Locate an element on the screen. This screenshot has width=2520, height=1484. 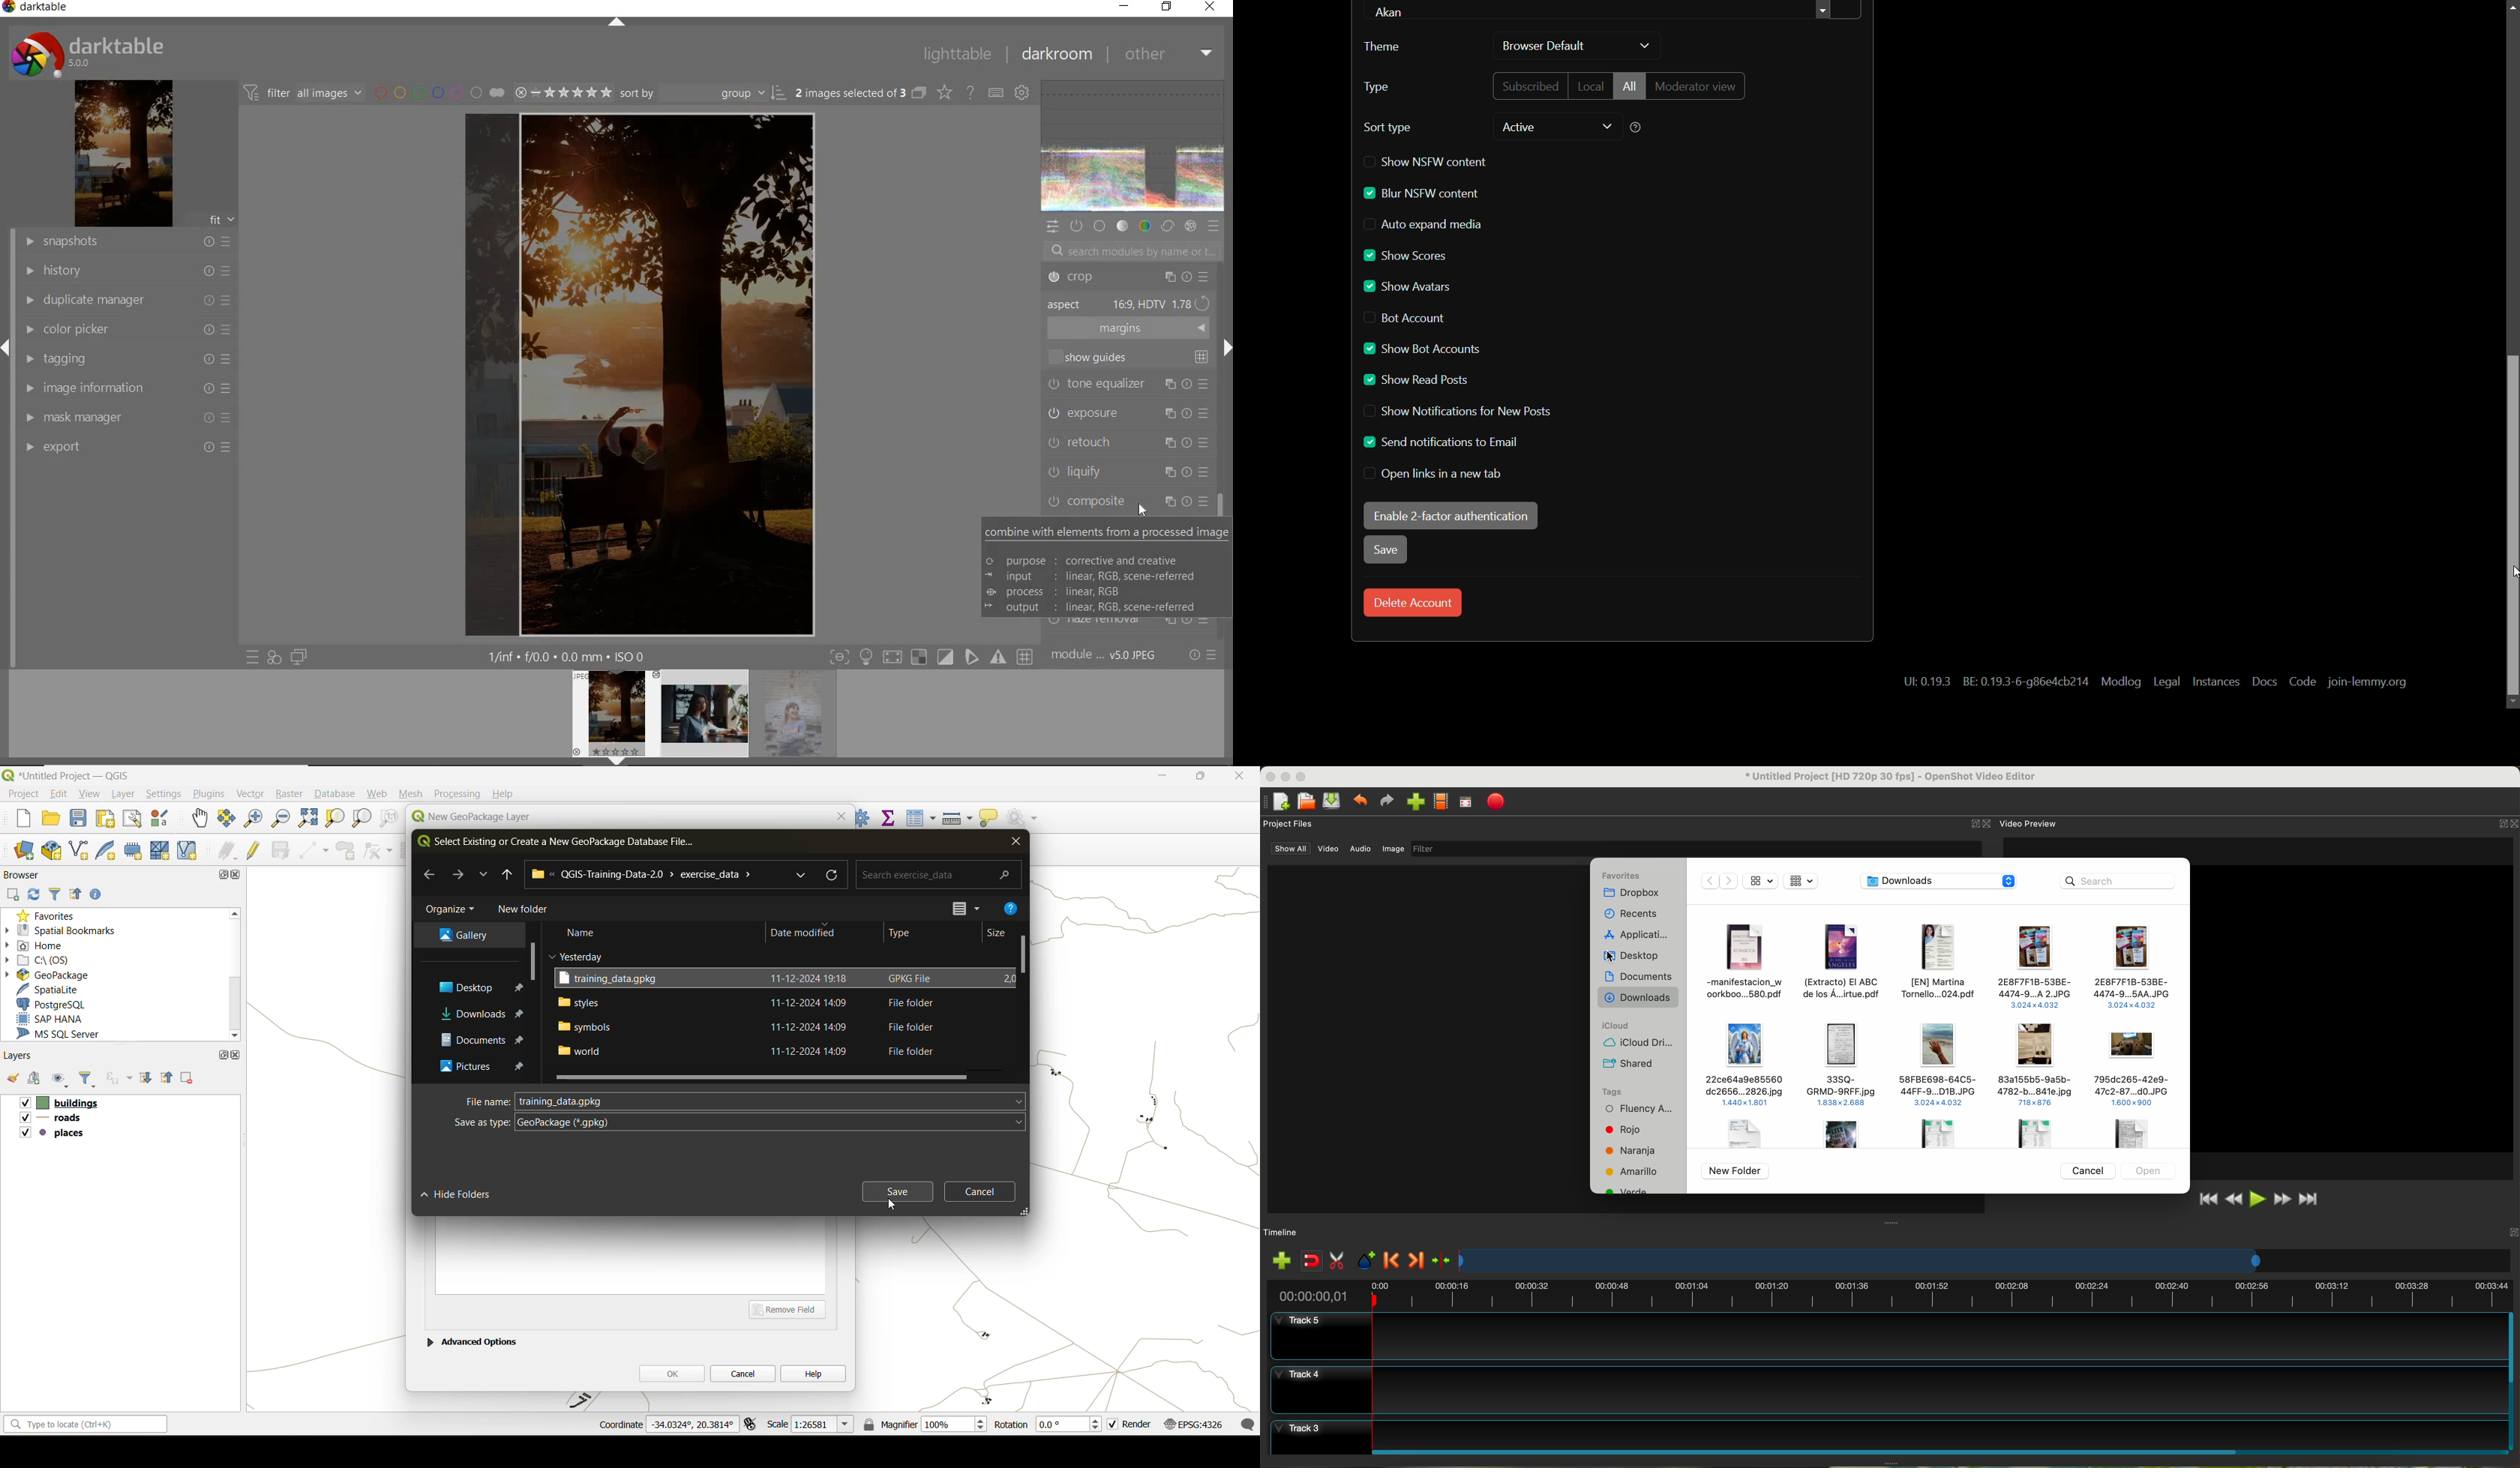
display a second darkroom image window is located at coordinates (299, 658).